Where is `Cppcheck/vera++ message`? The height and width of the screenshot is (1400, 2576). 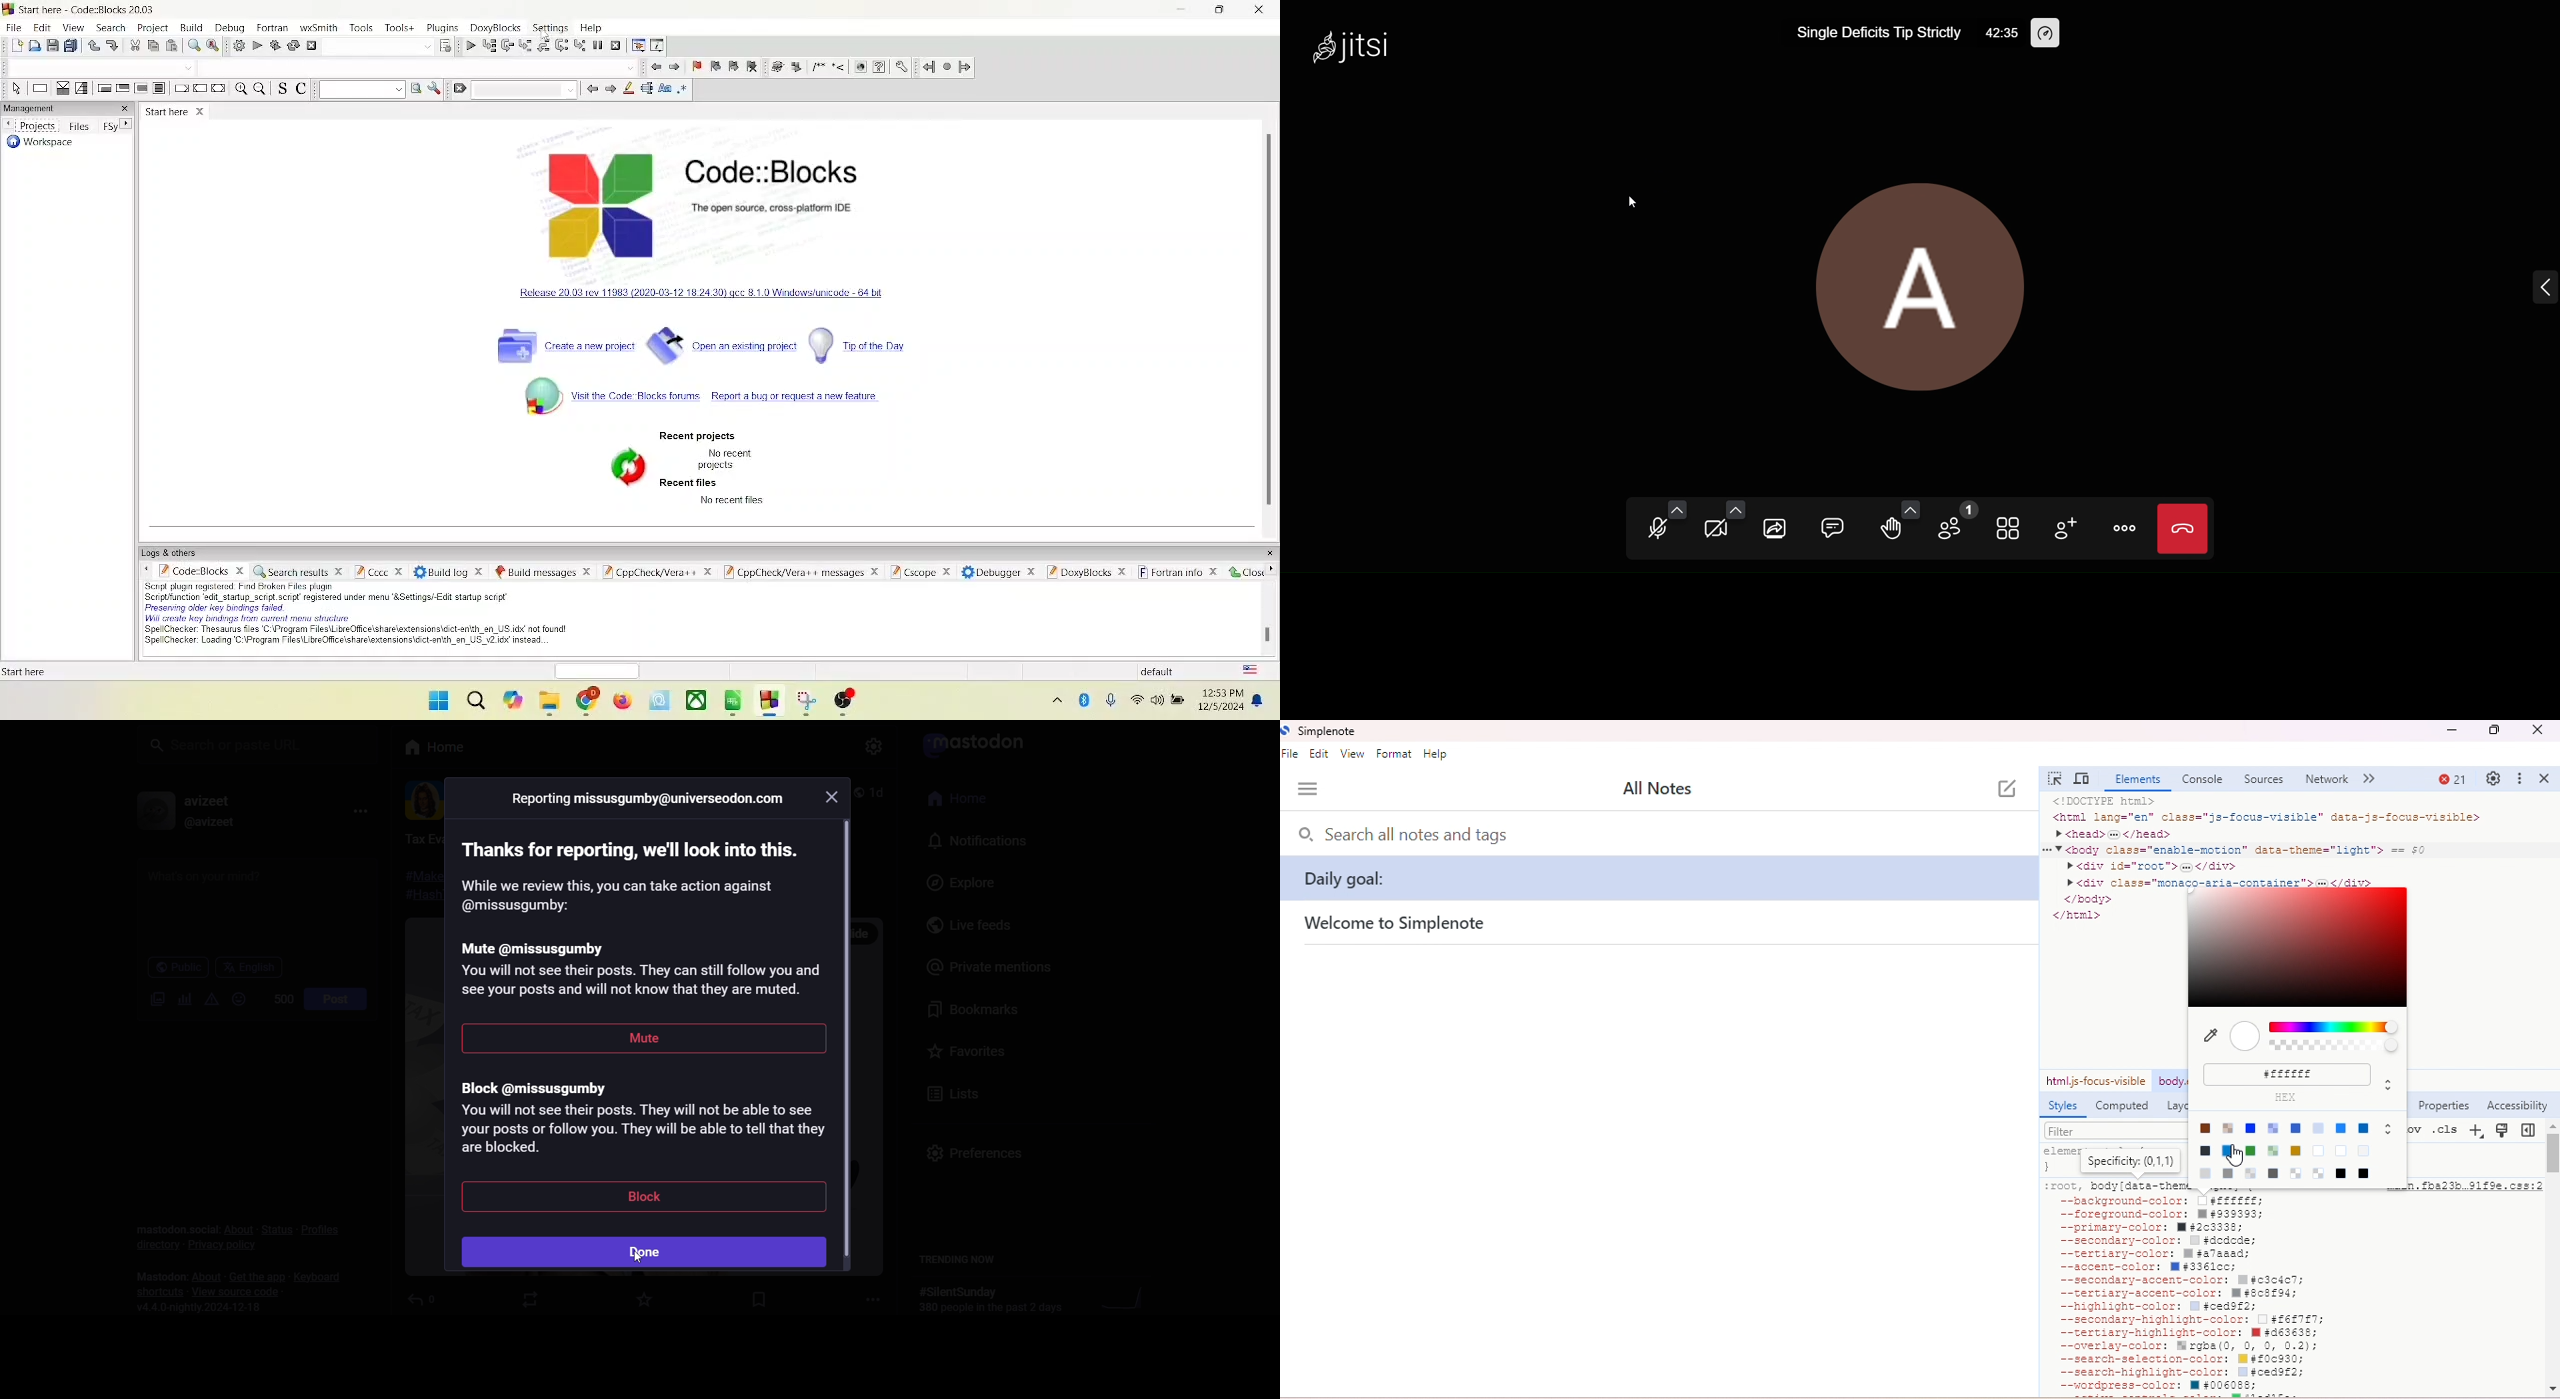
Cppcheck/vera++ message is located at coordinates (801, 570).